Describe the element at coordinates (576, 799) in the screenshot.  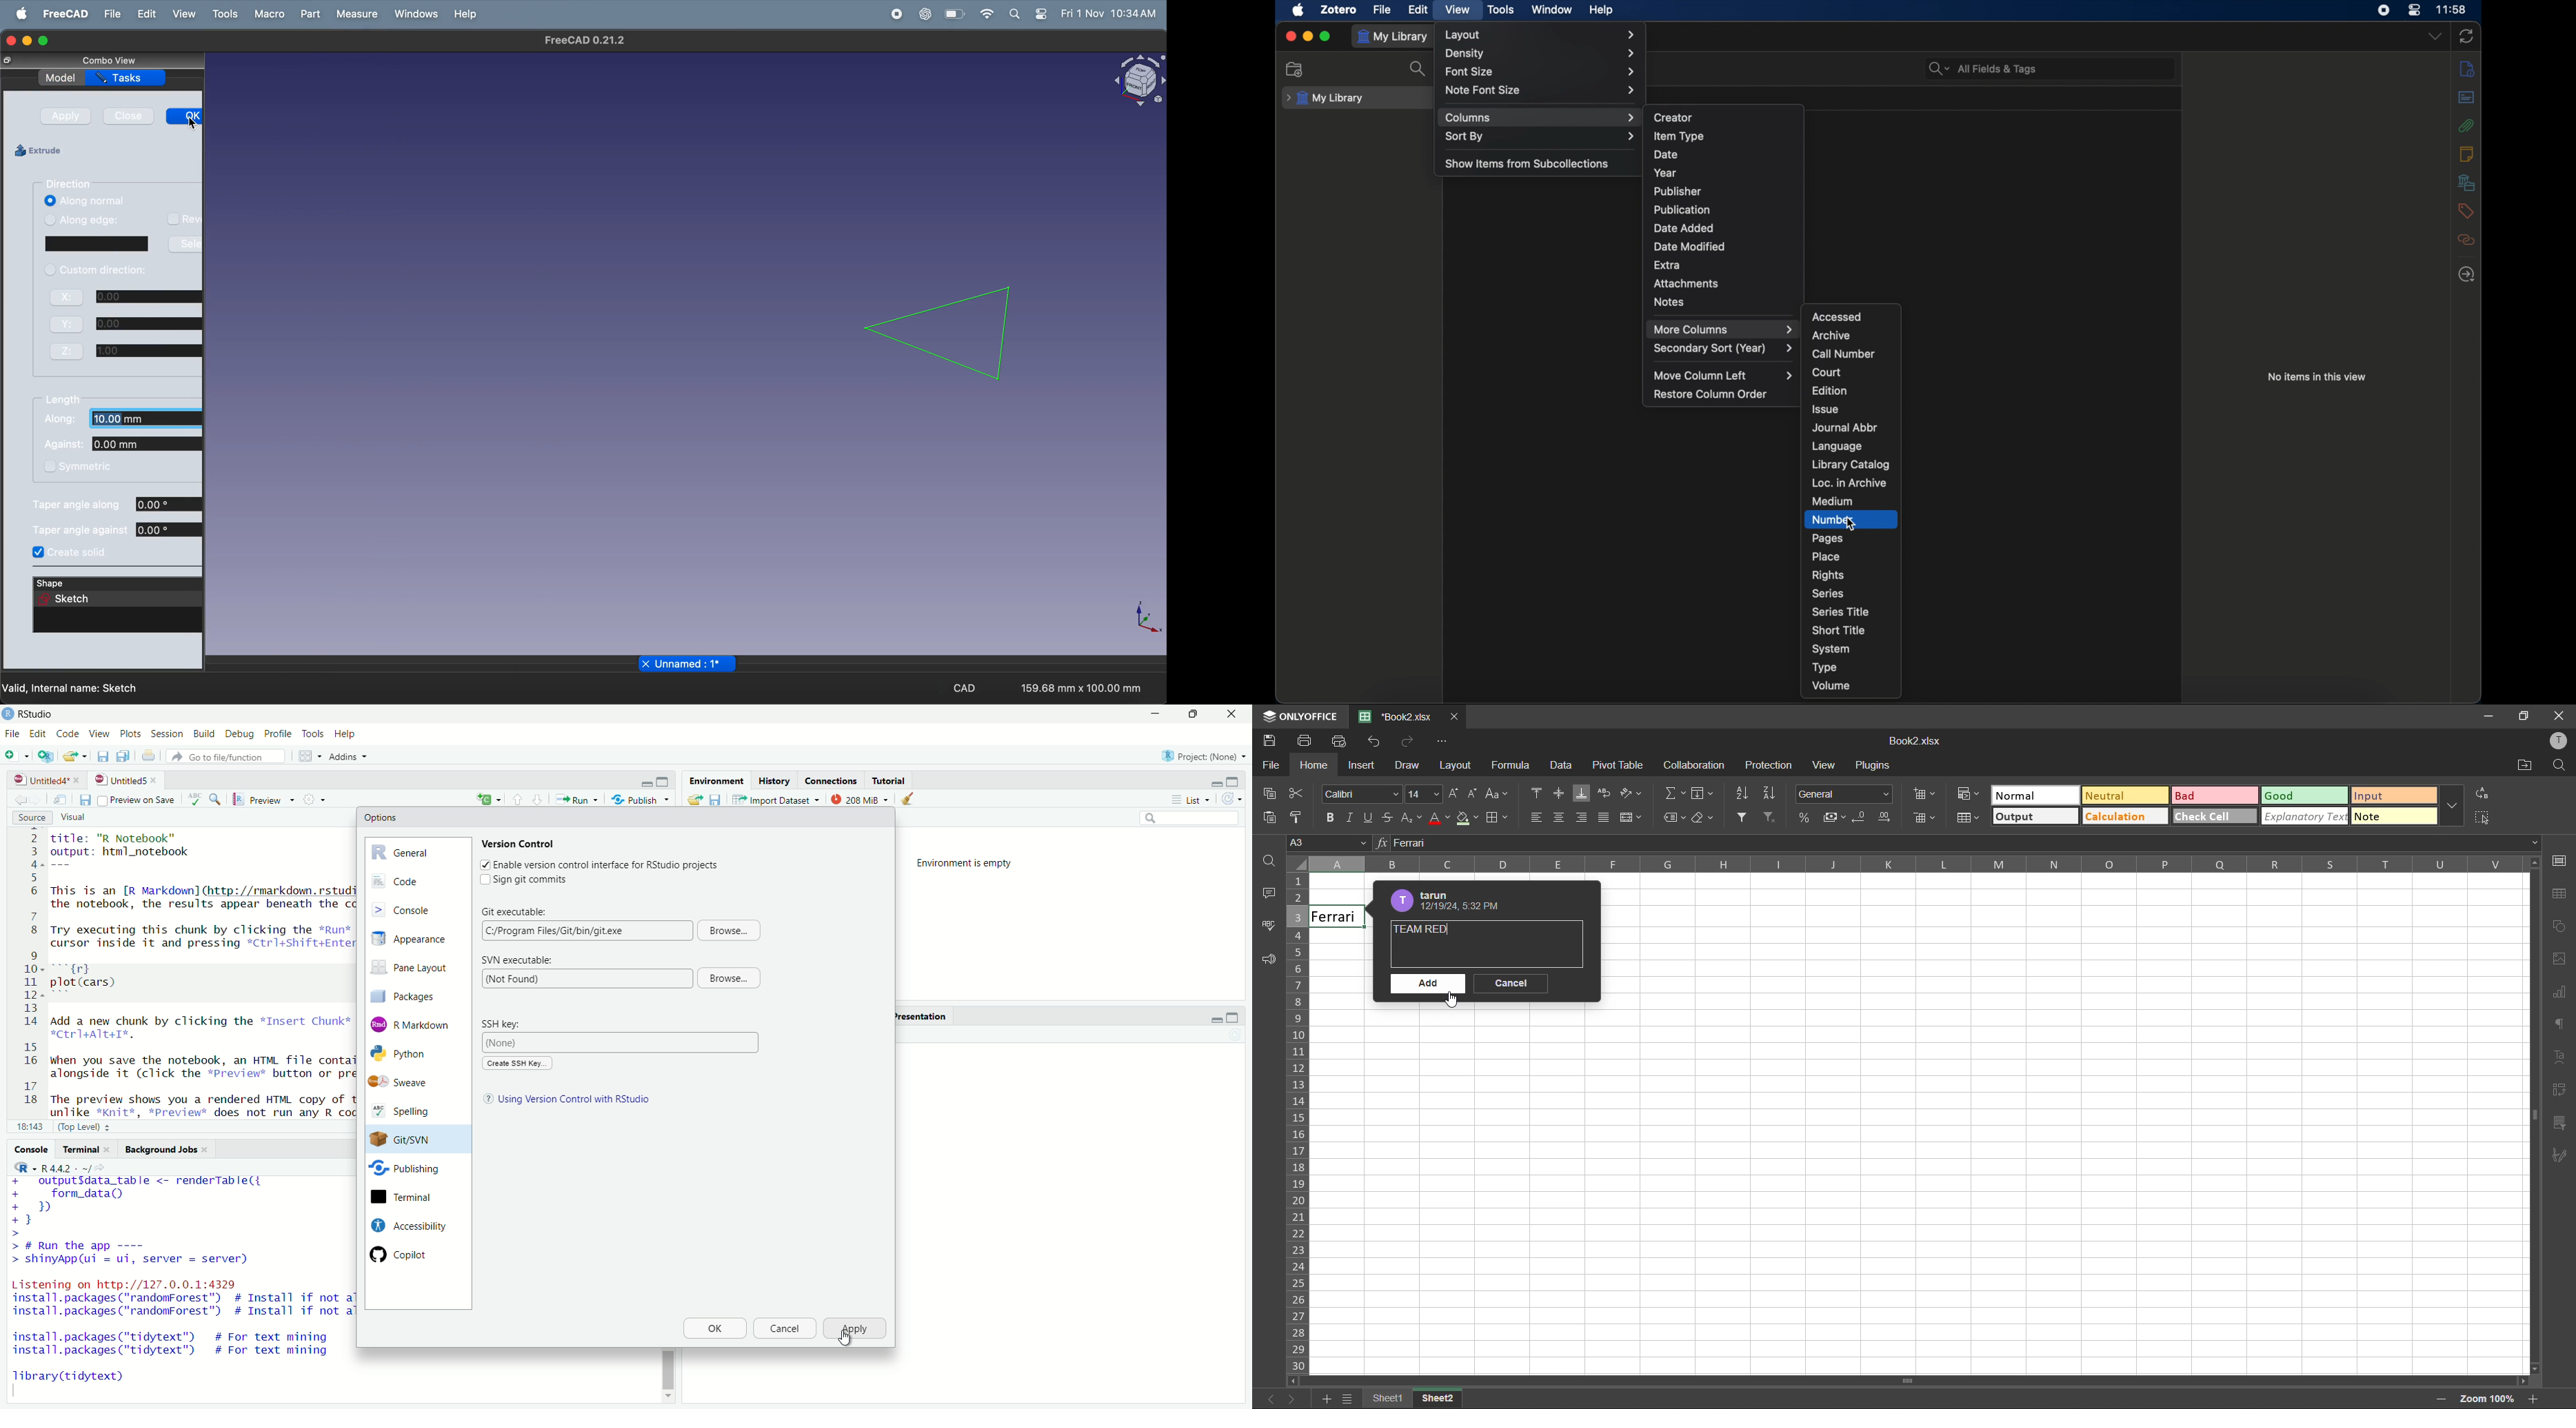
I see `Run` at that location.